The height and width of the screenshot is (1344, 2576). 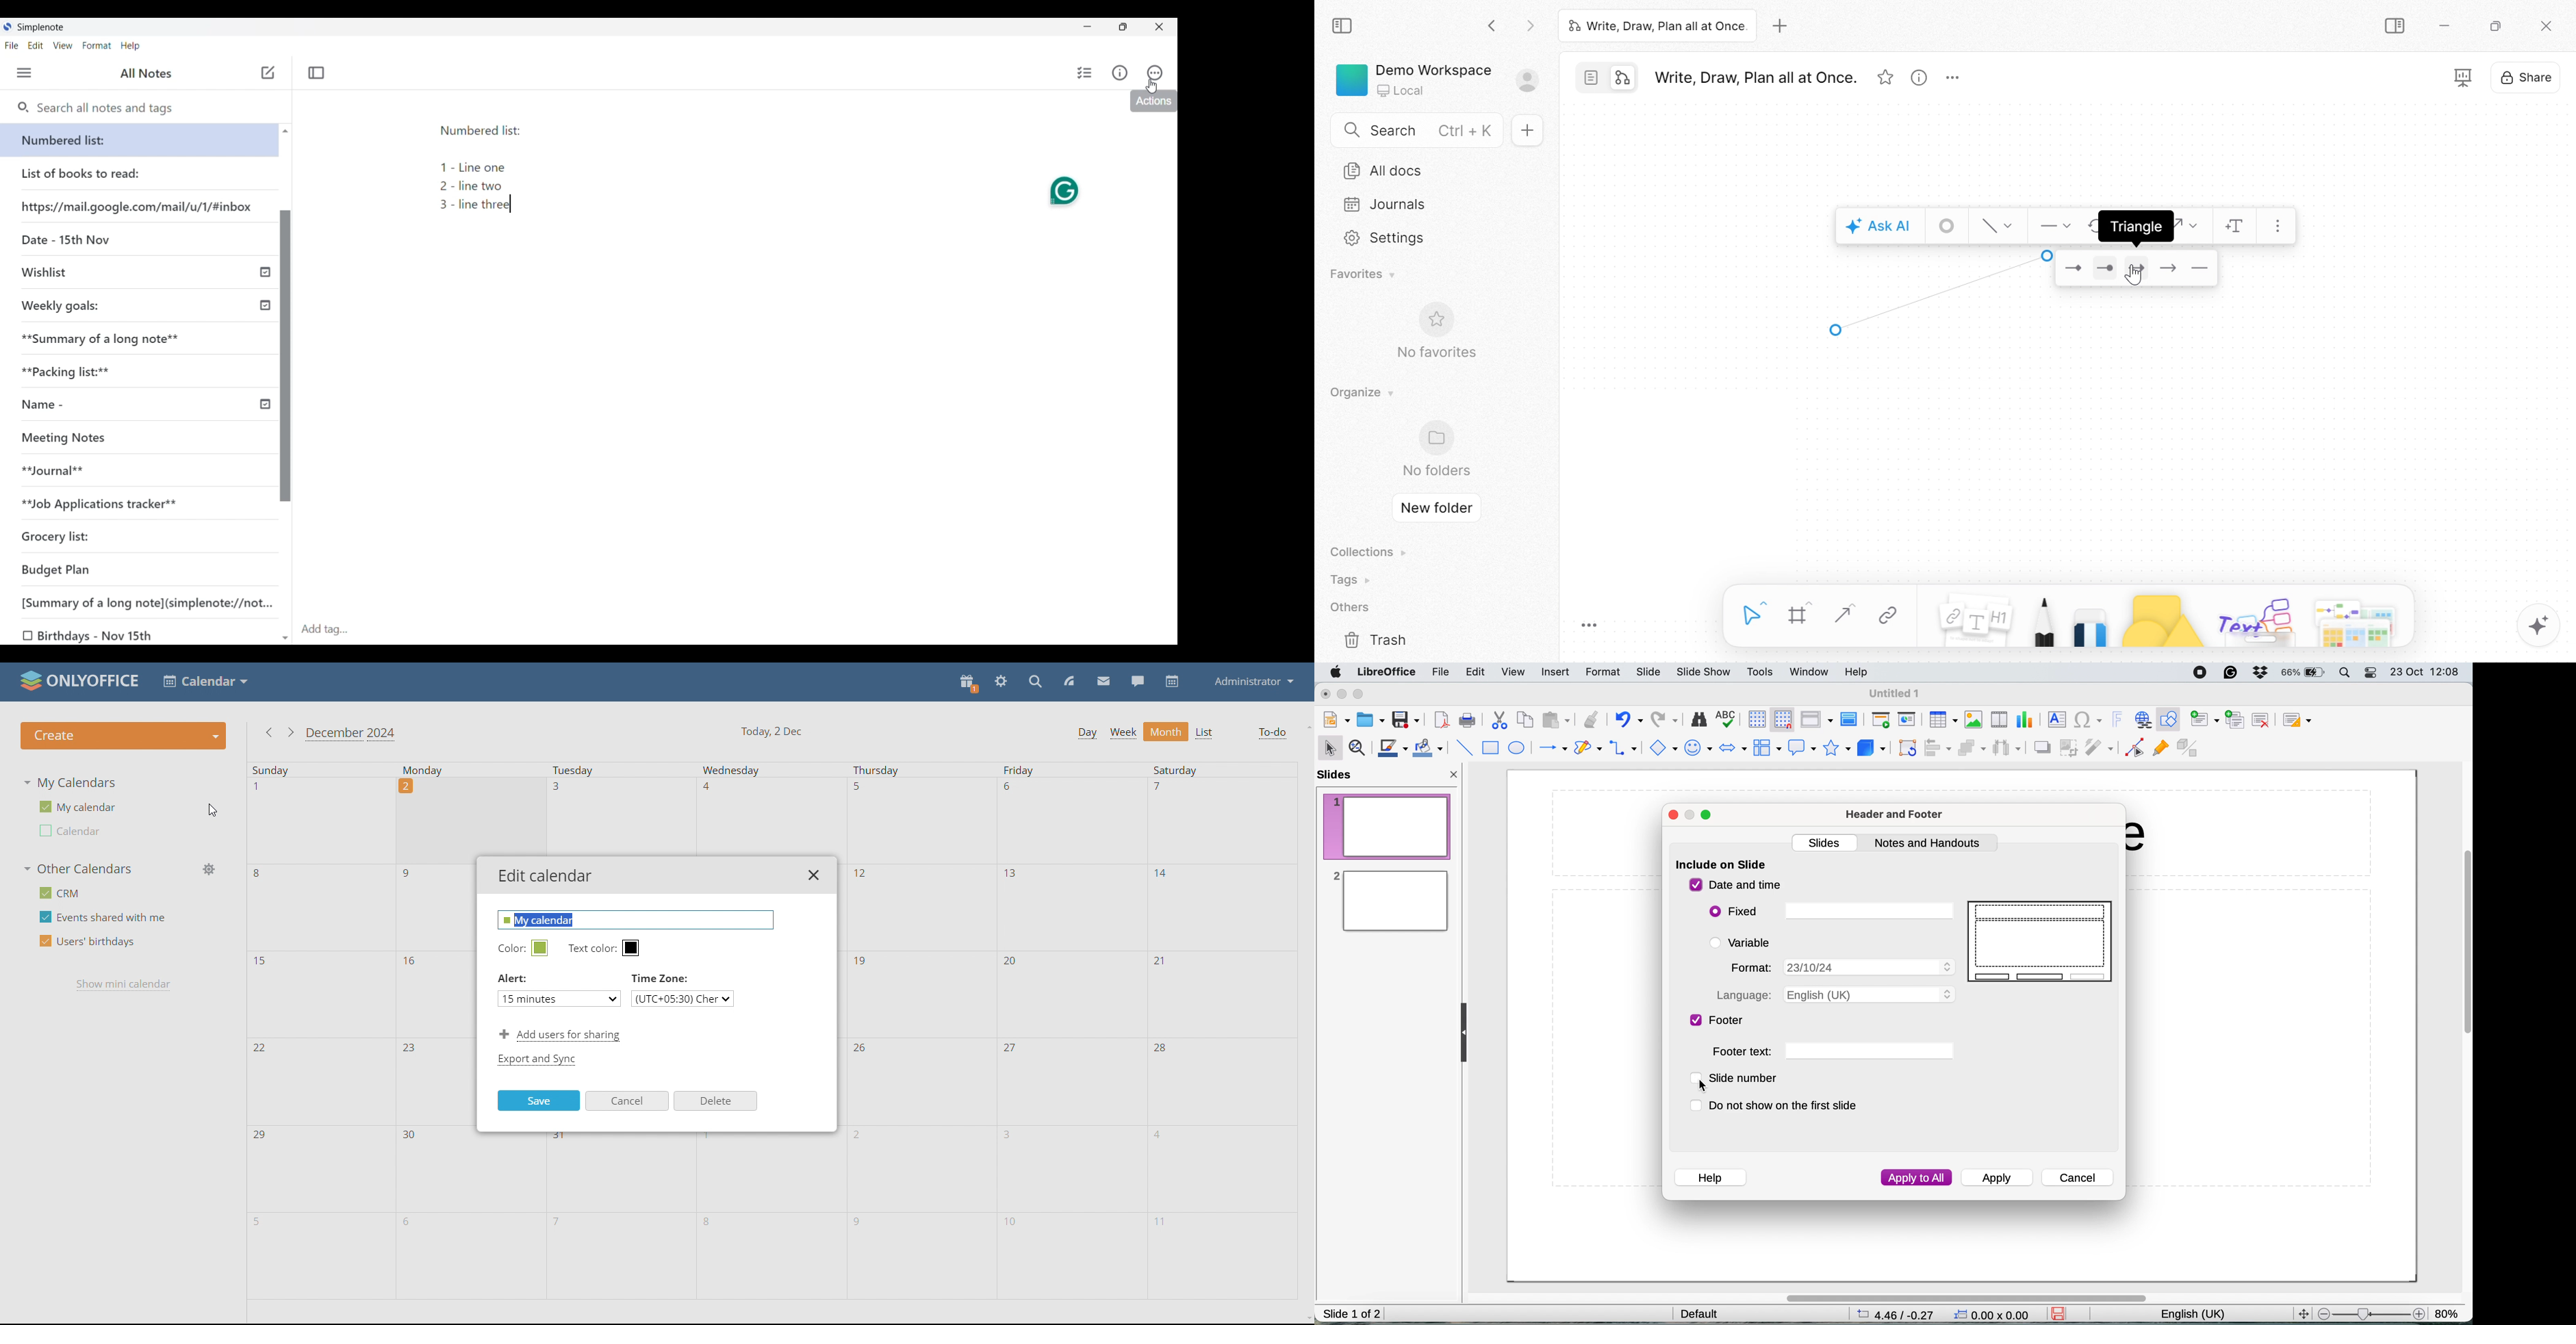 What do you see at coordinates (1150, 102) in the screenshot?
I see `action` at bounding box center [1150, 102].